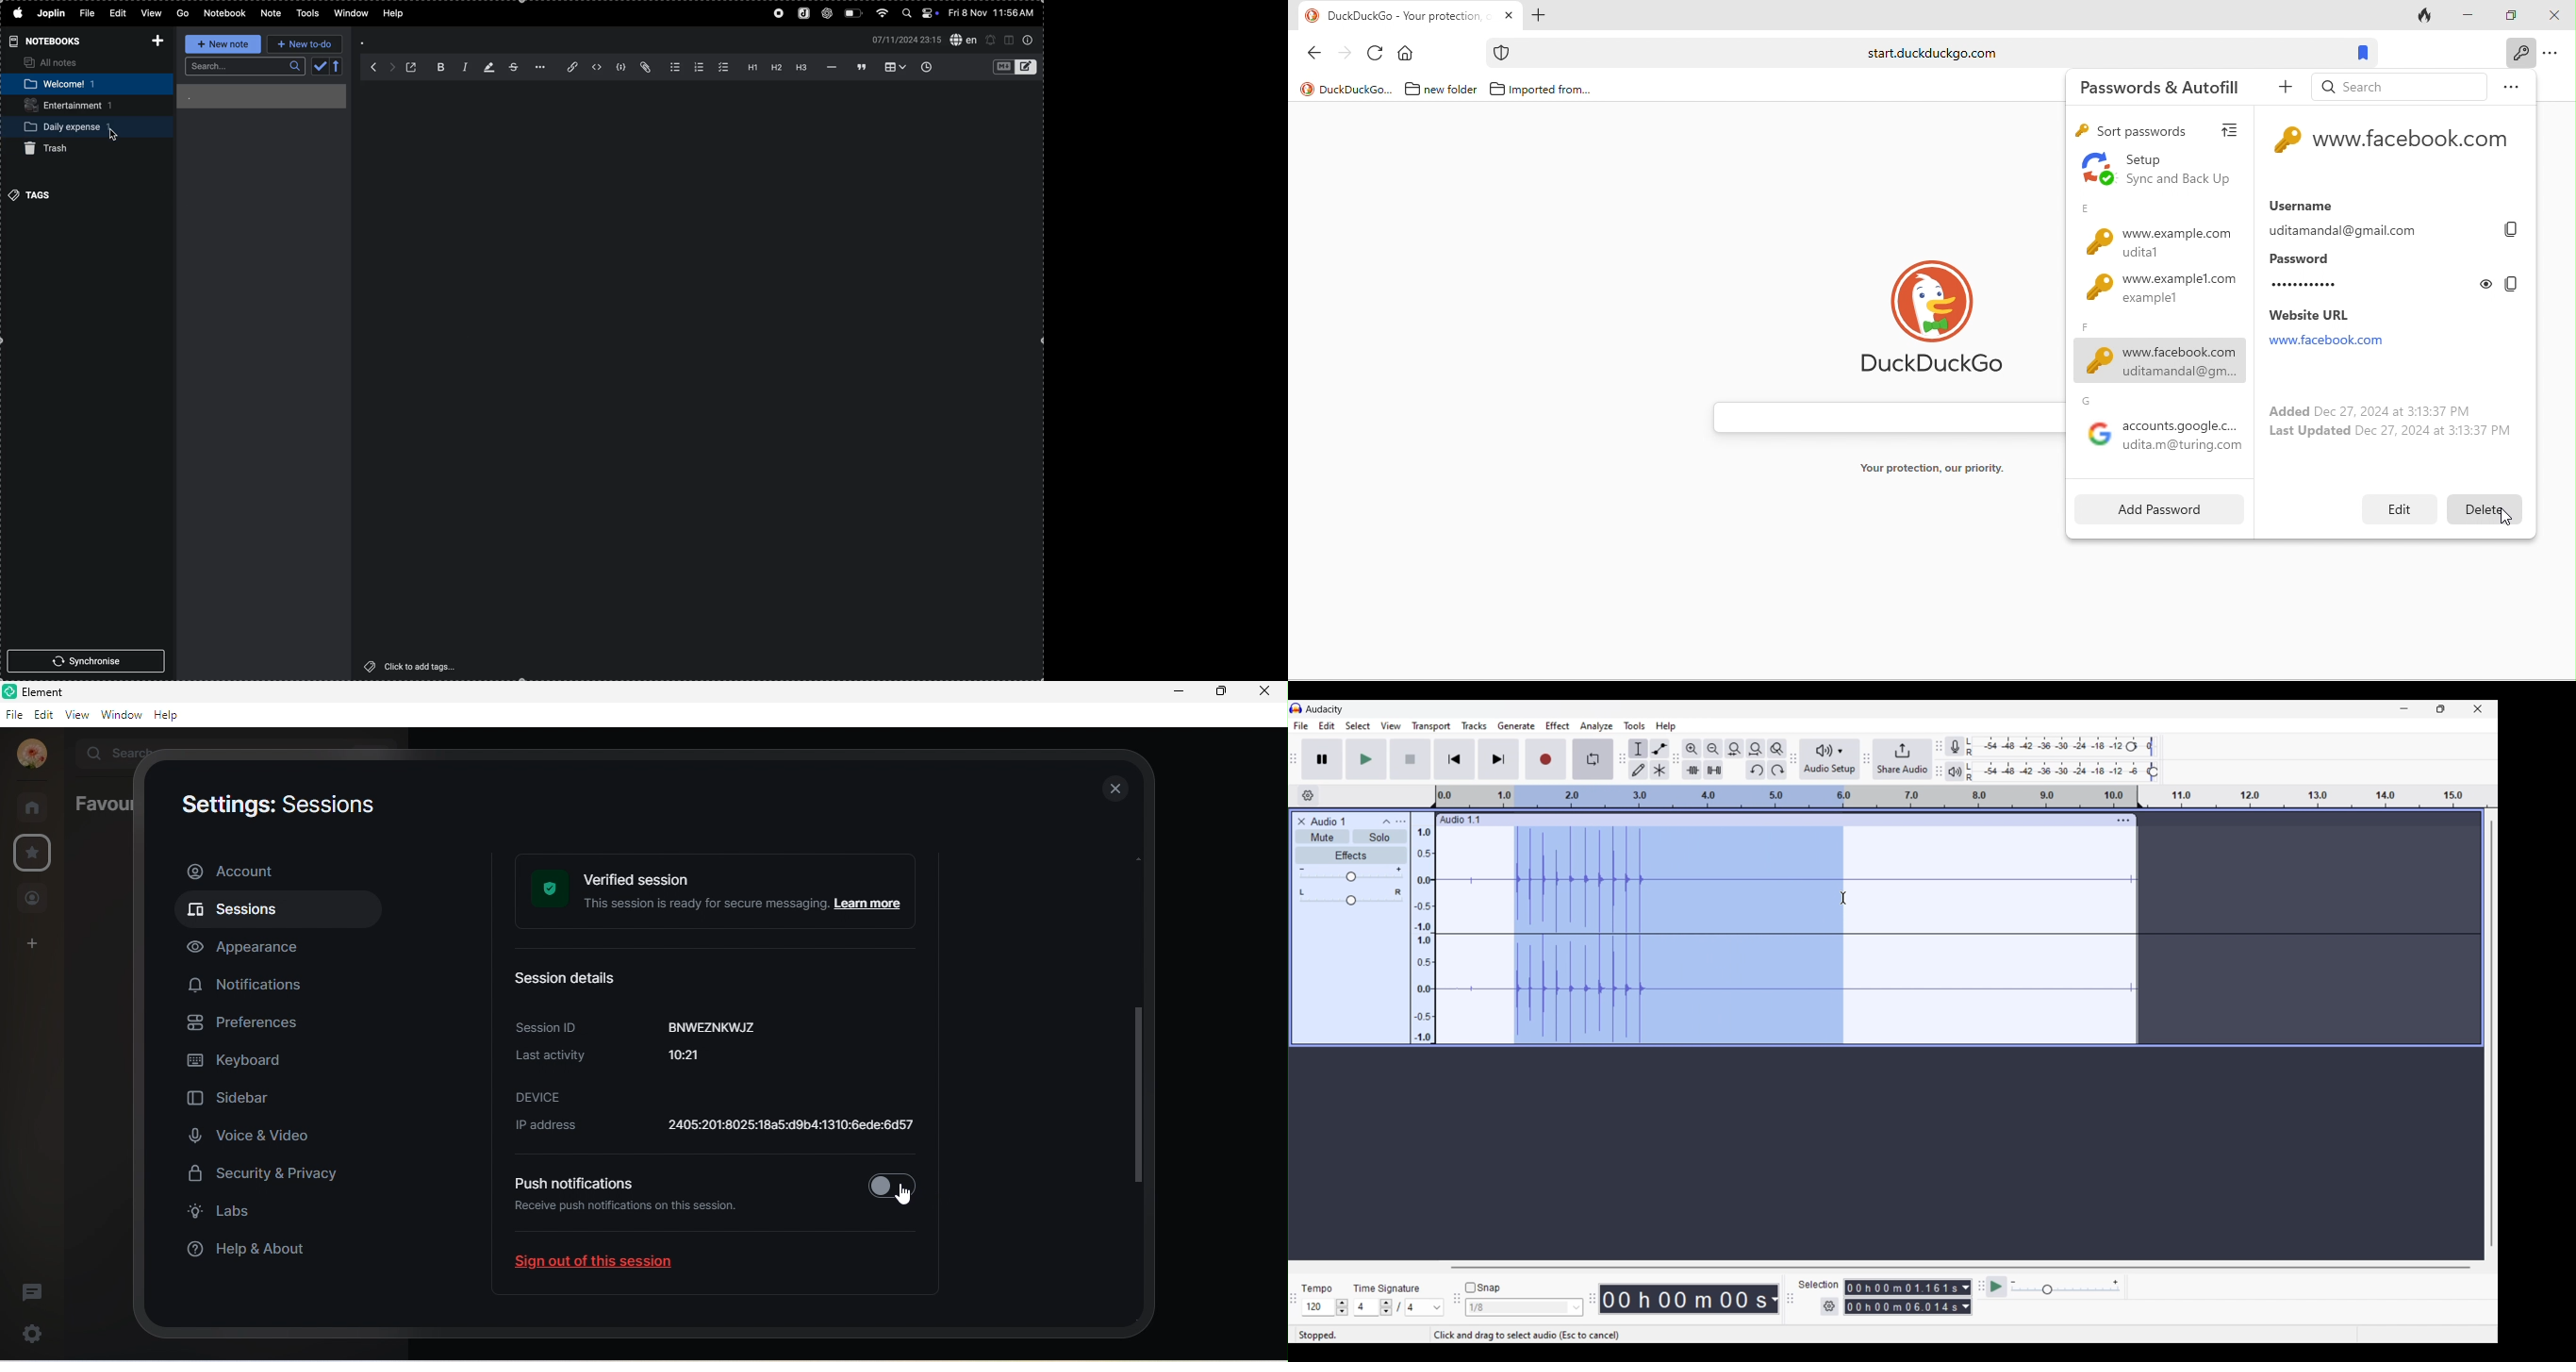  What do you see at coordinates (220, 44) in the screenshot?
I see `new note` at bounding box center [220, 44].